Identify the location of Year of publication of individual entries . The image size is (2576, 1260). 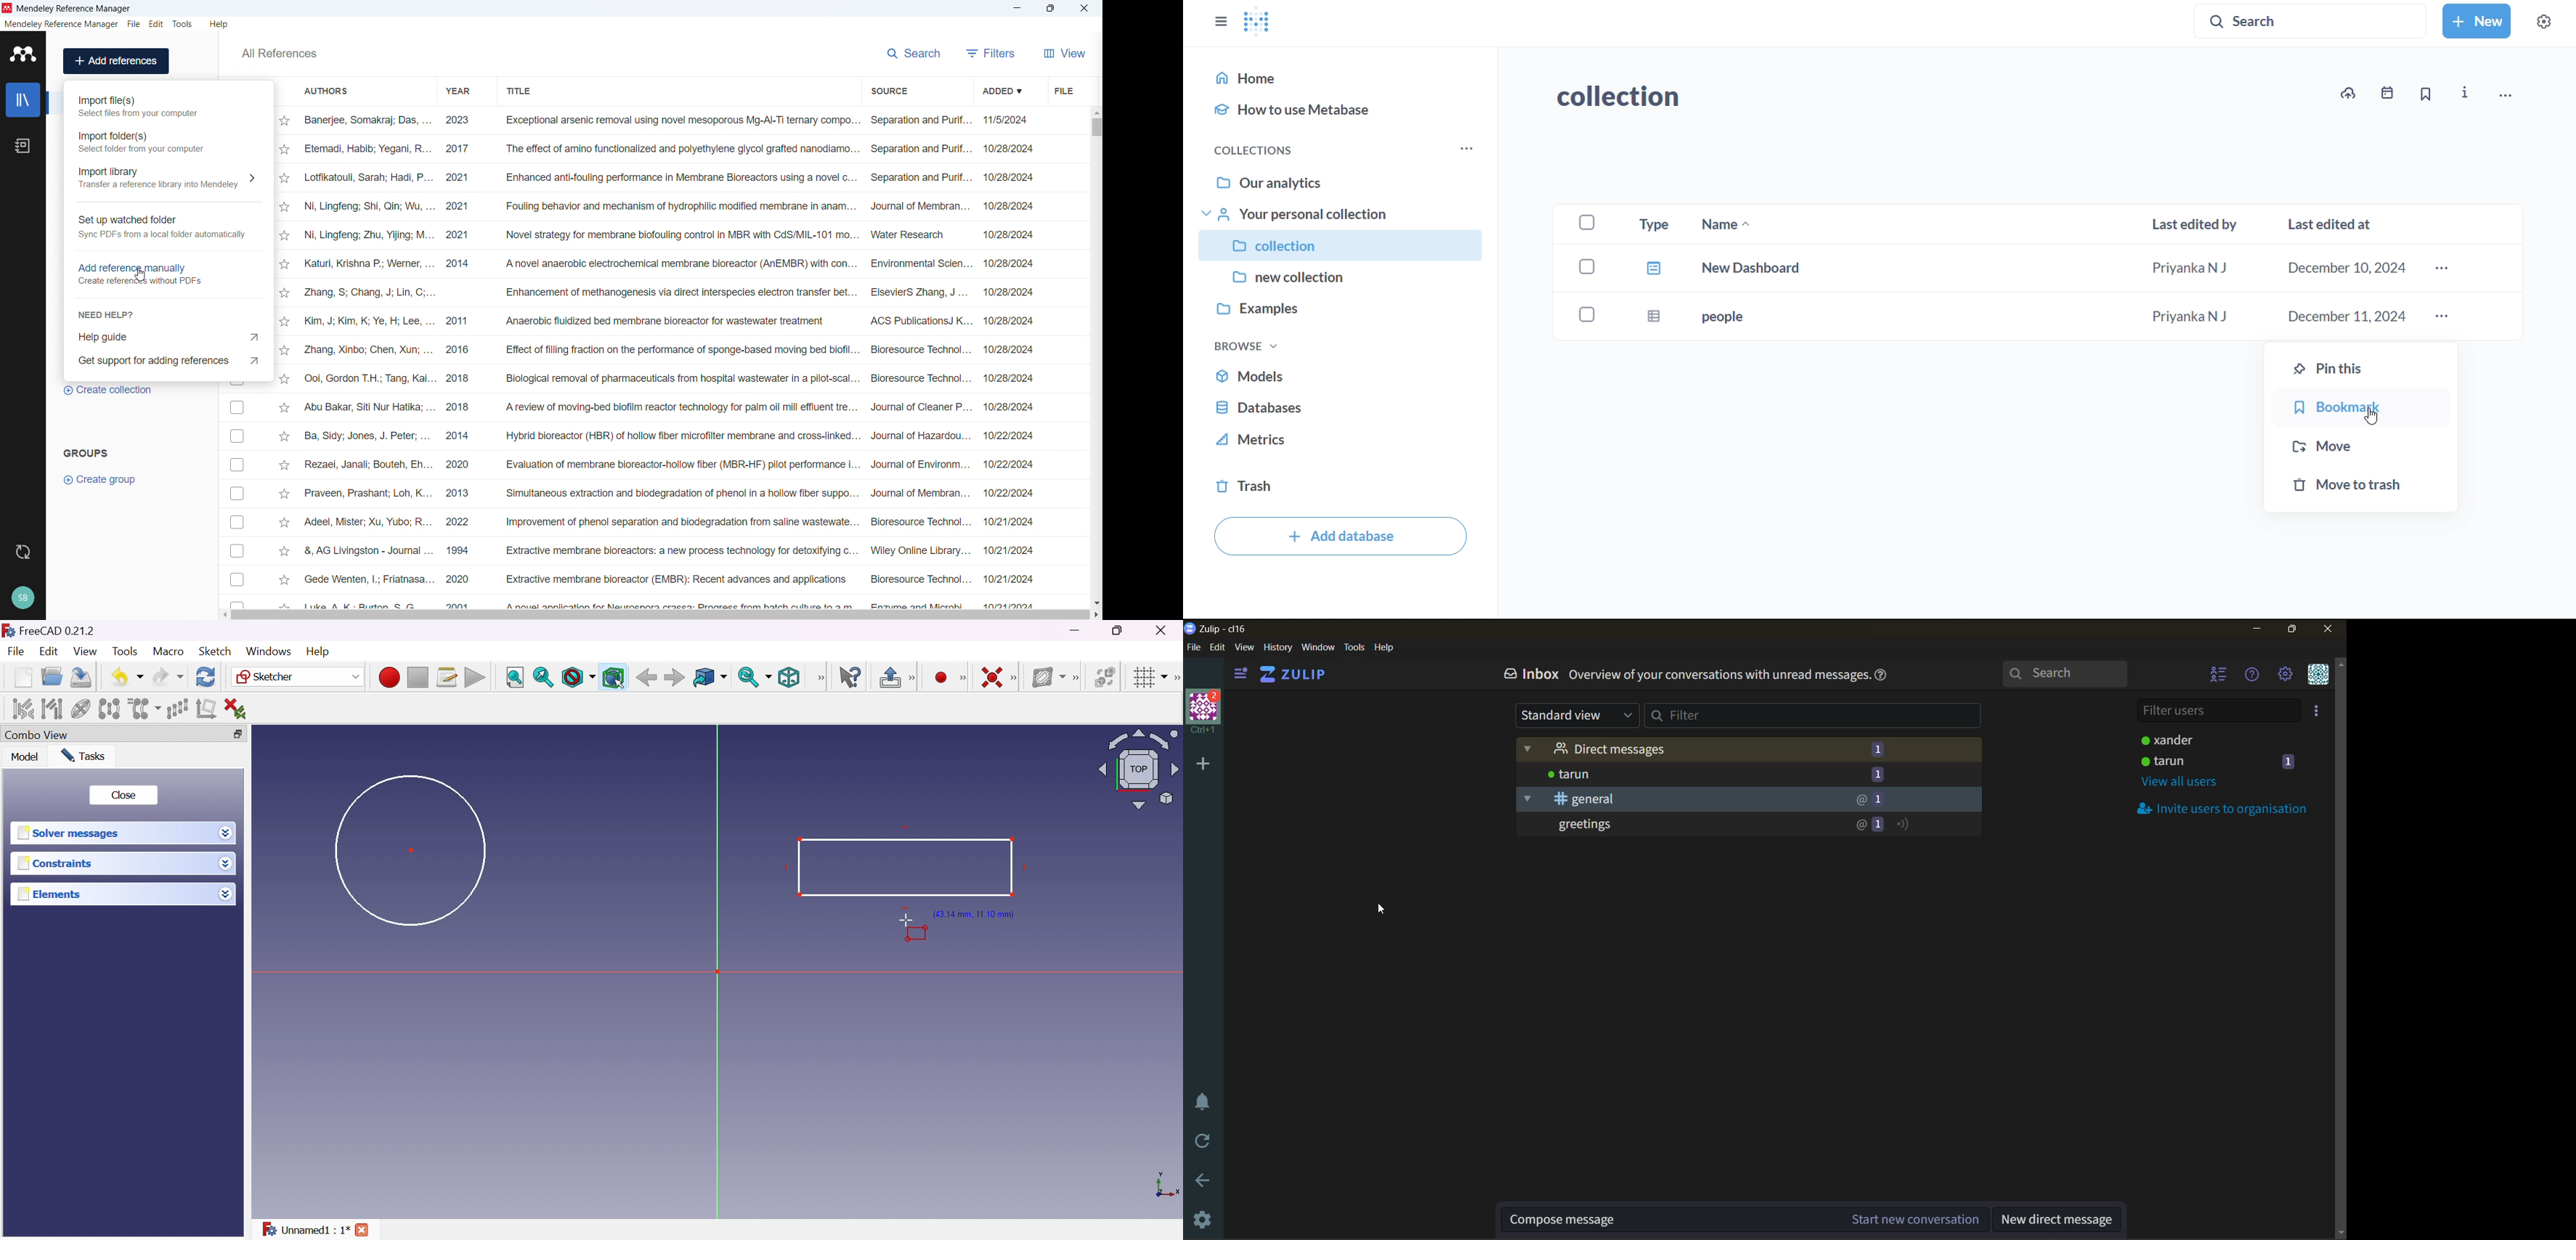
(458, 359).